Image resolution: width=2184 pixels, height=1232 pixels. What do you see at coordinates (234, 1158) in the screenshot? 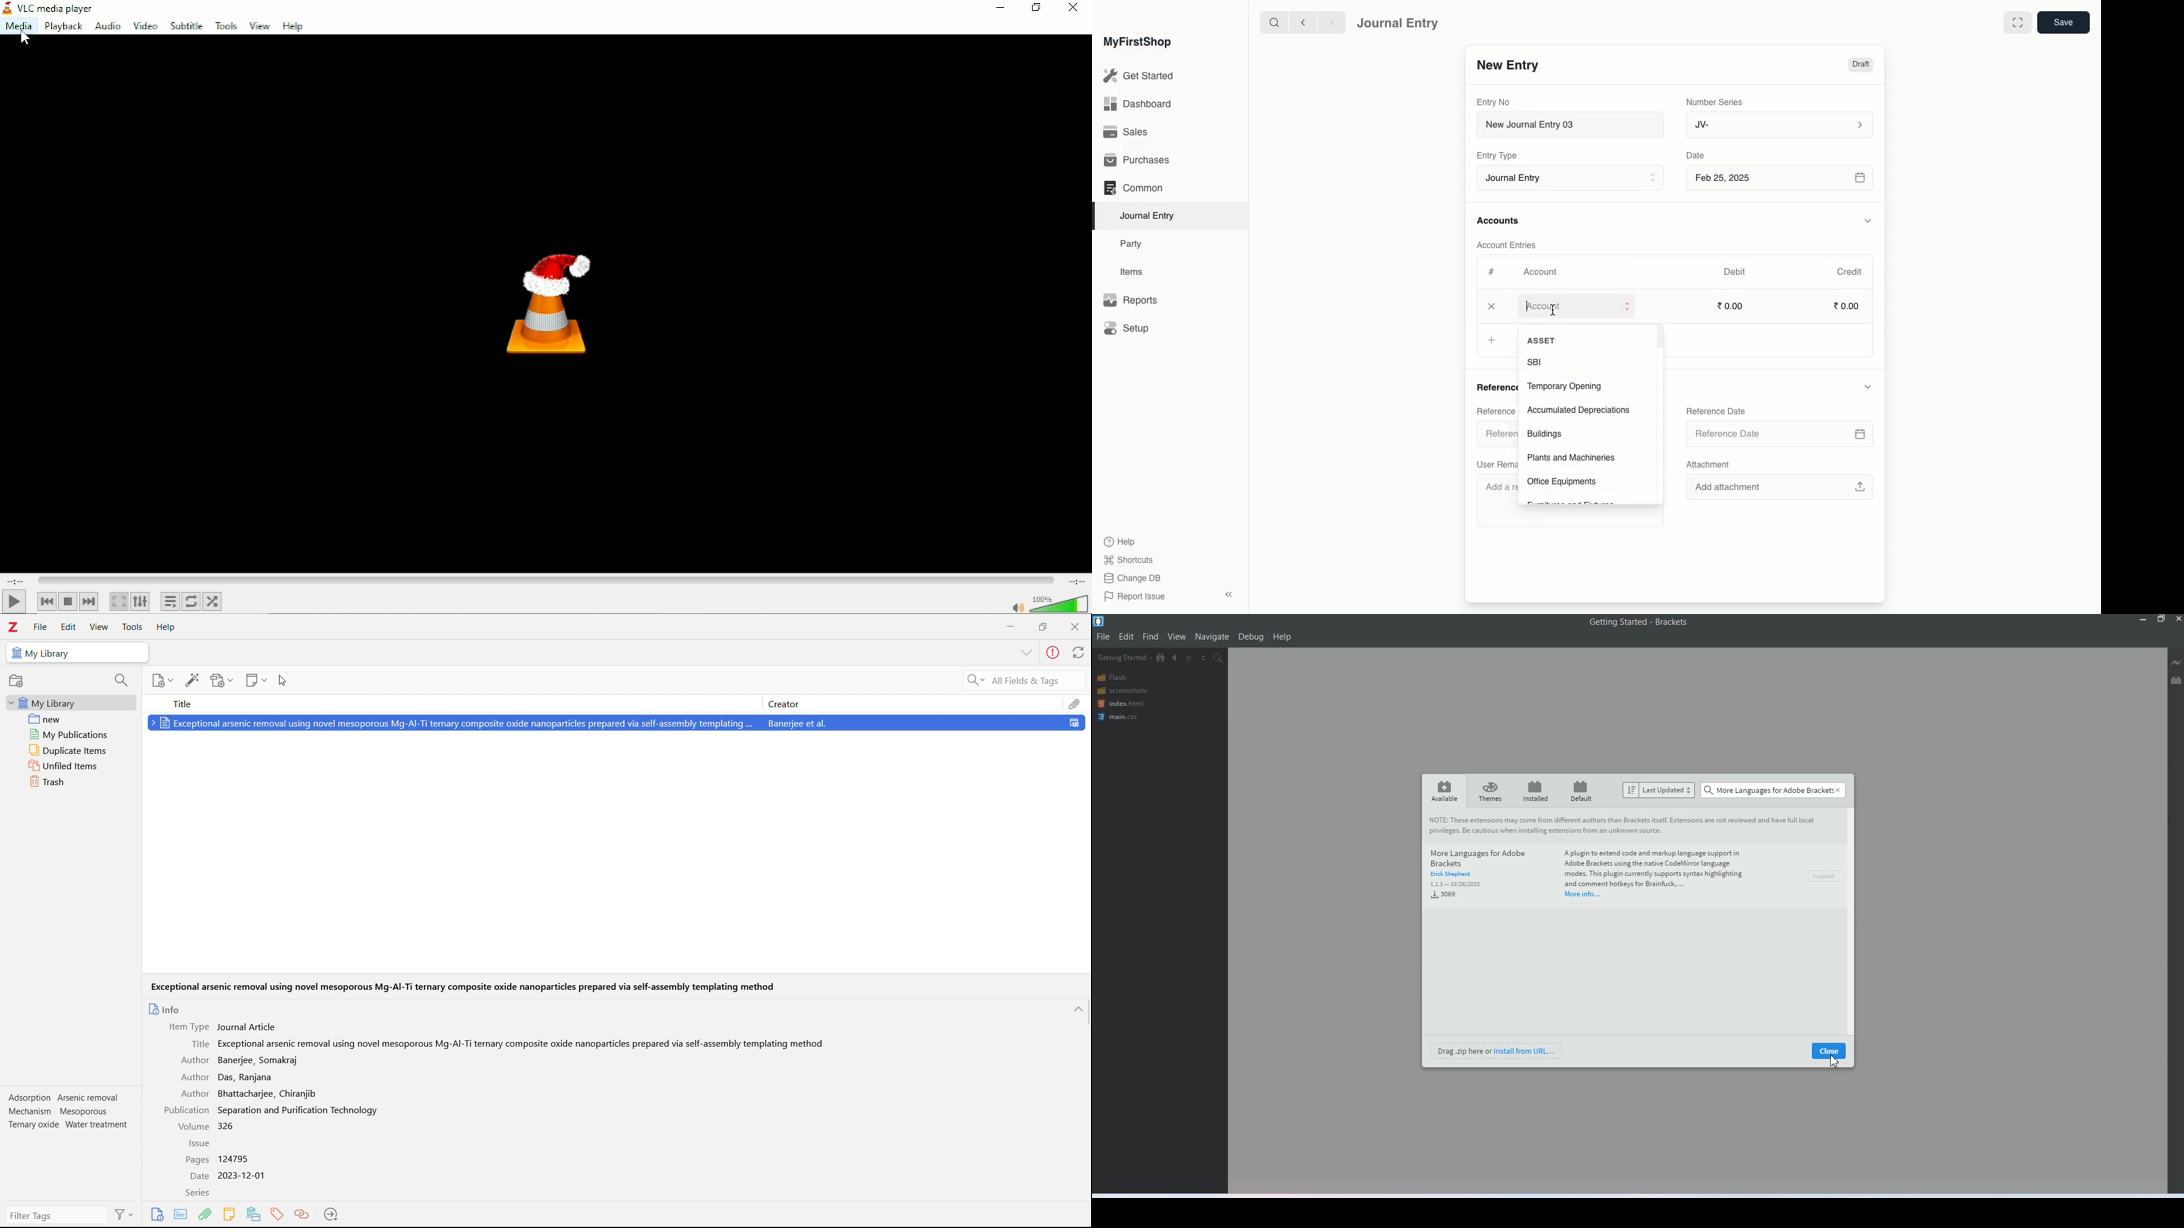
I see `124795` at bounding box center [234, 1158].